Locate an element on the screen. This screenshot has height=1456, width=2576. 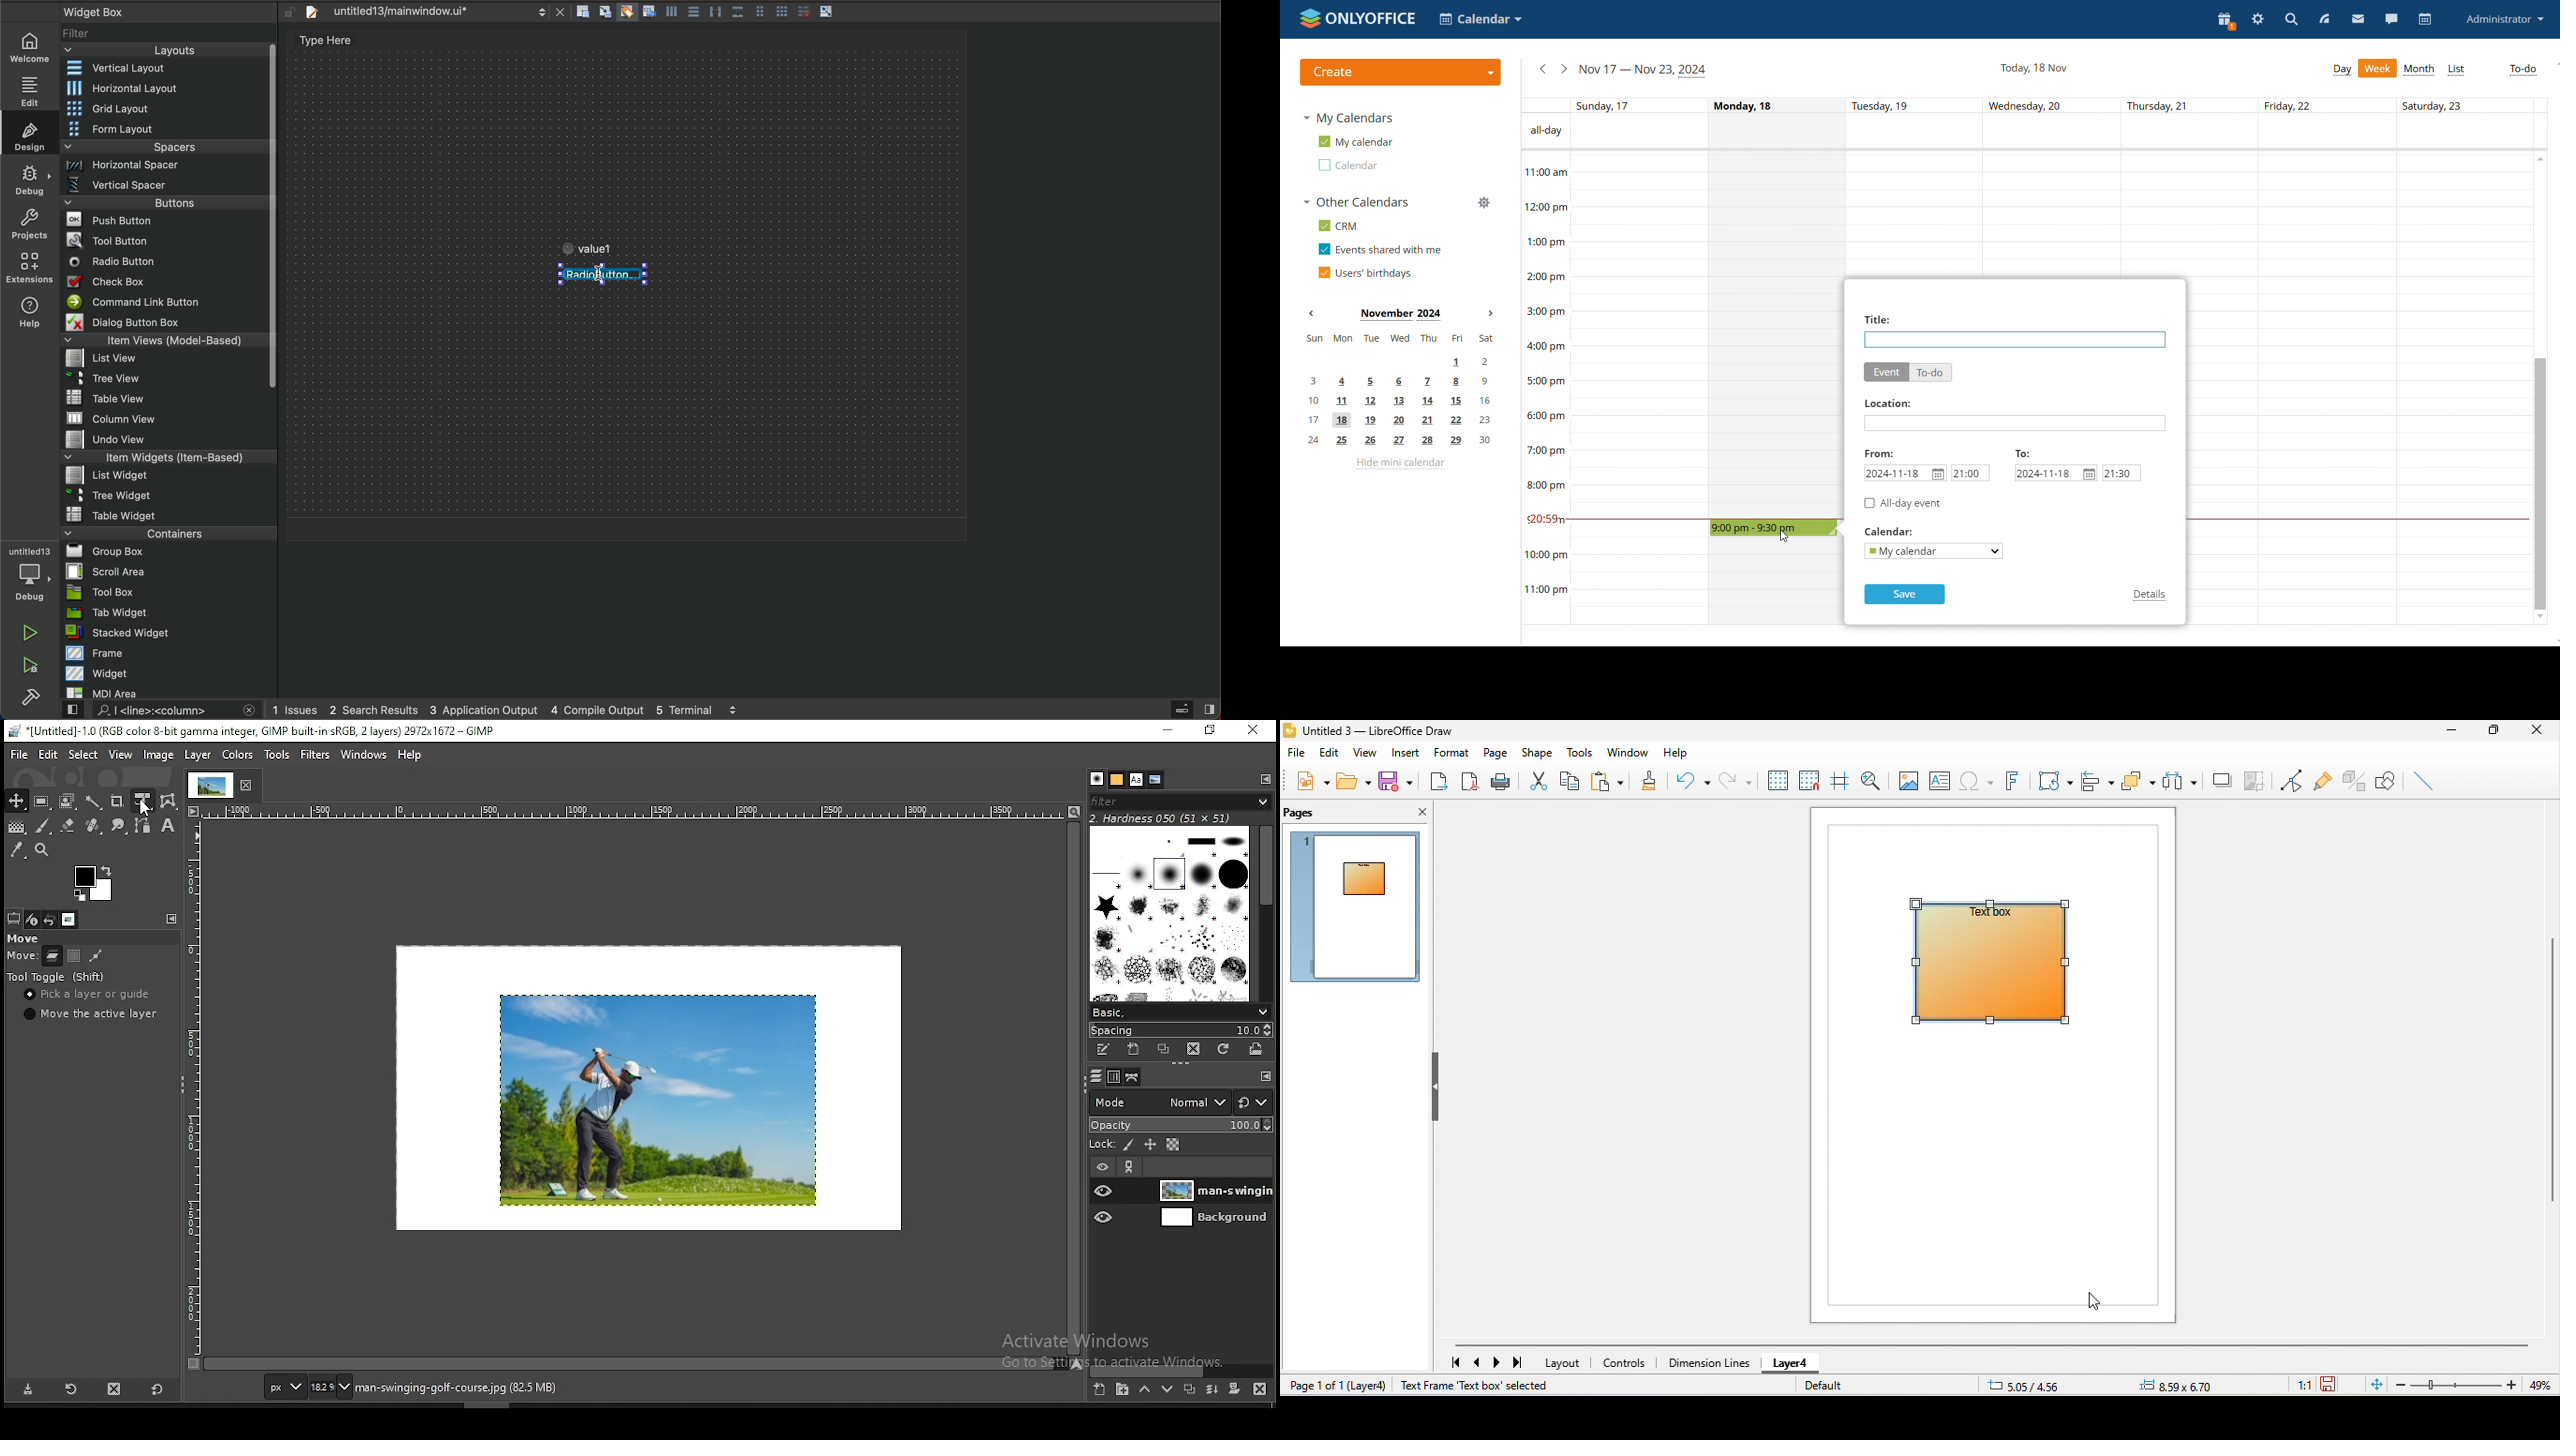
link is located at coordinates (1131, 1169).